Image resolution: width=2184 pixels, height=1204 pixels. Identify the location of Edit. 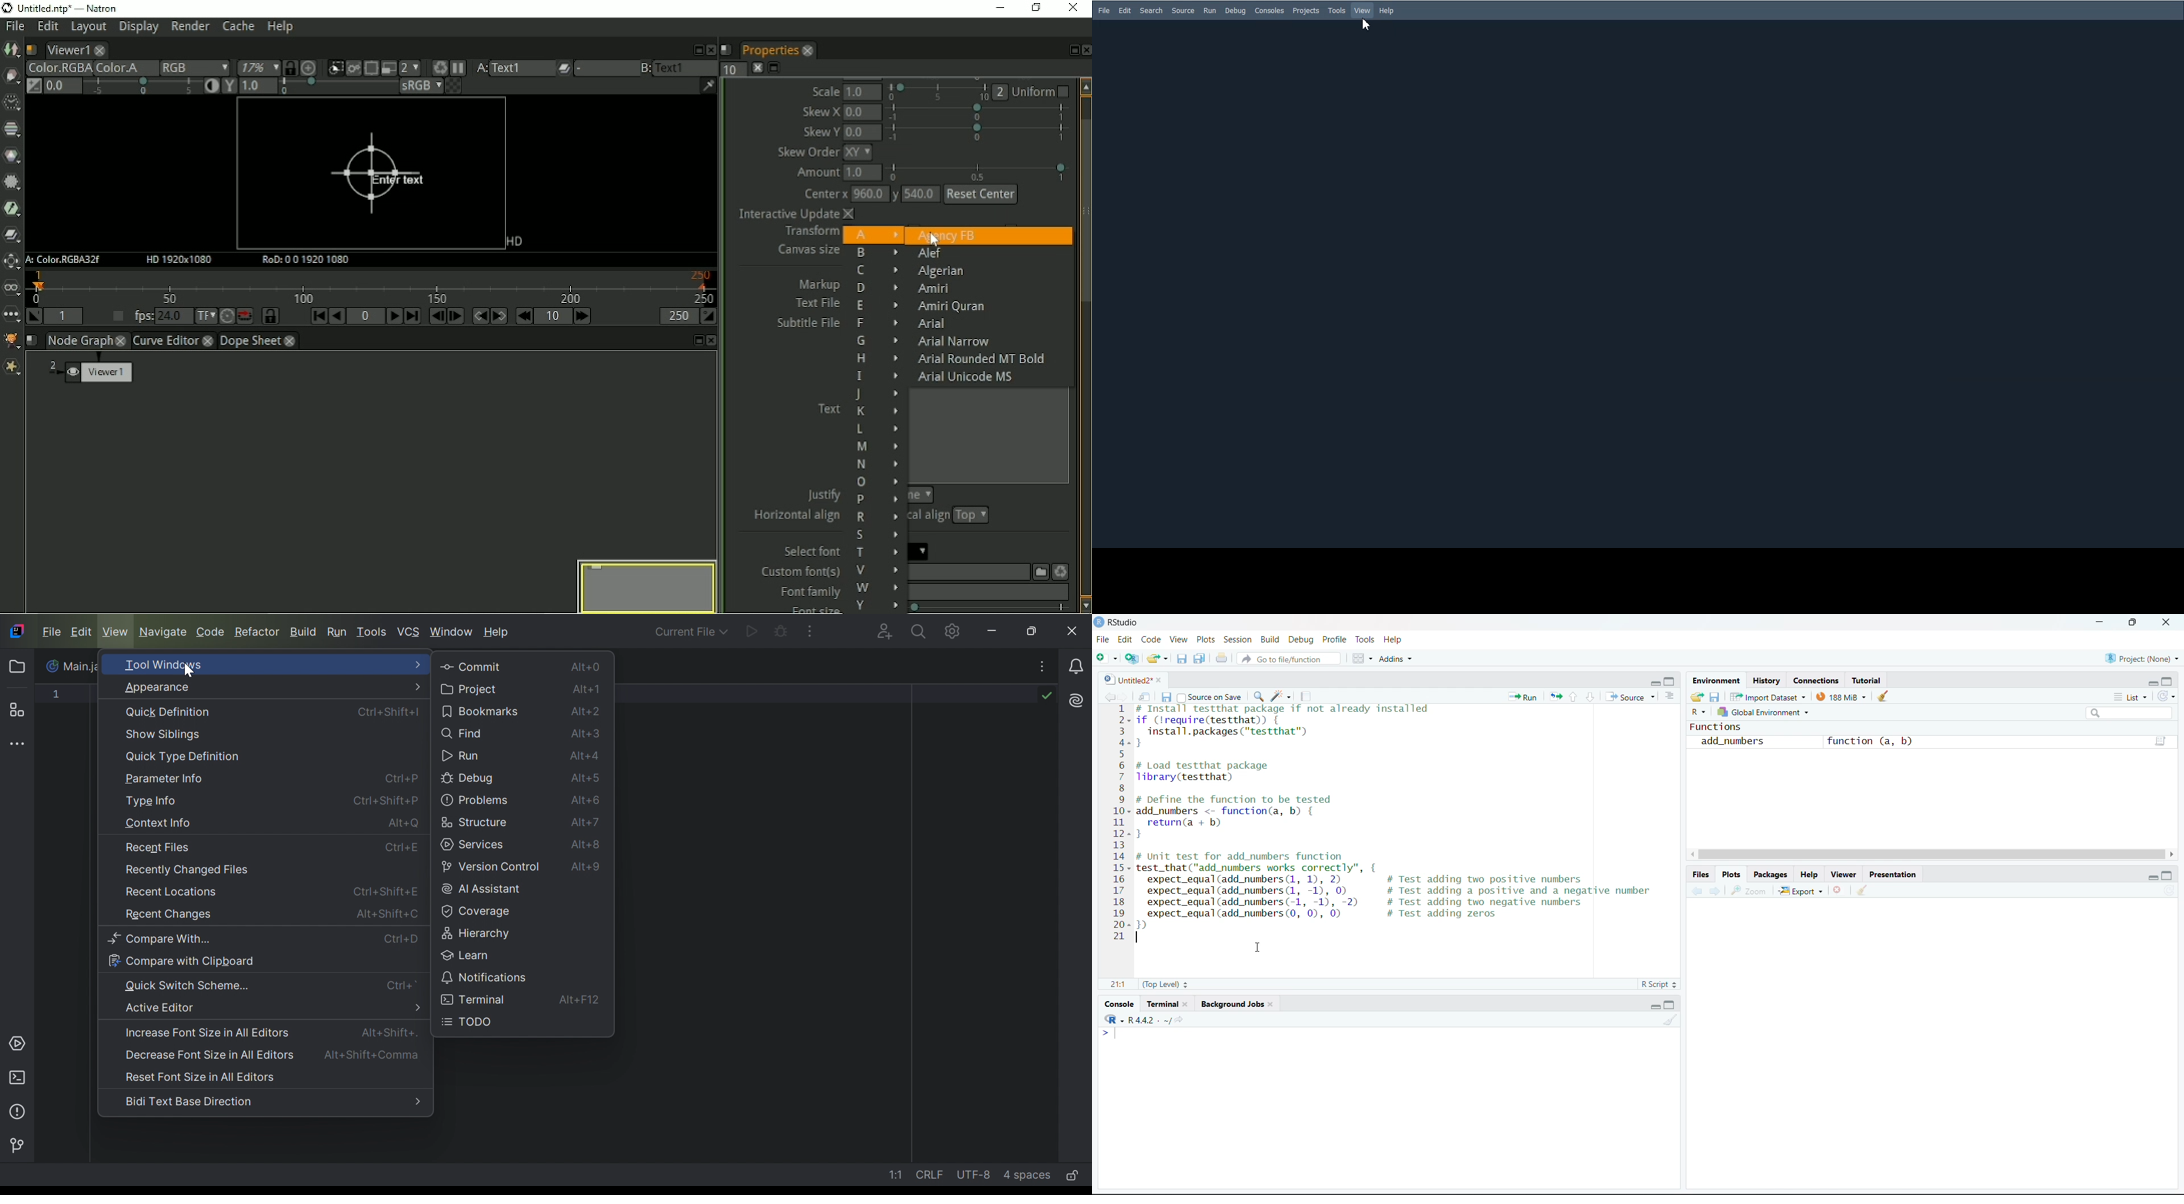
(1125, 11).